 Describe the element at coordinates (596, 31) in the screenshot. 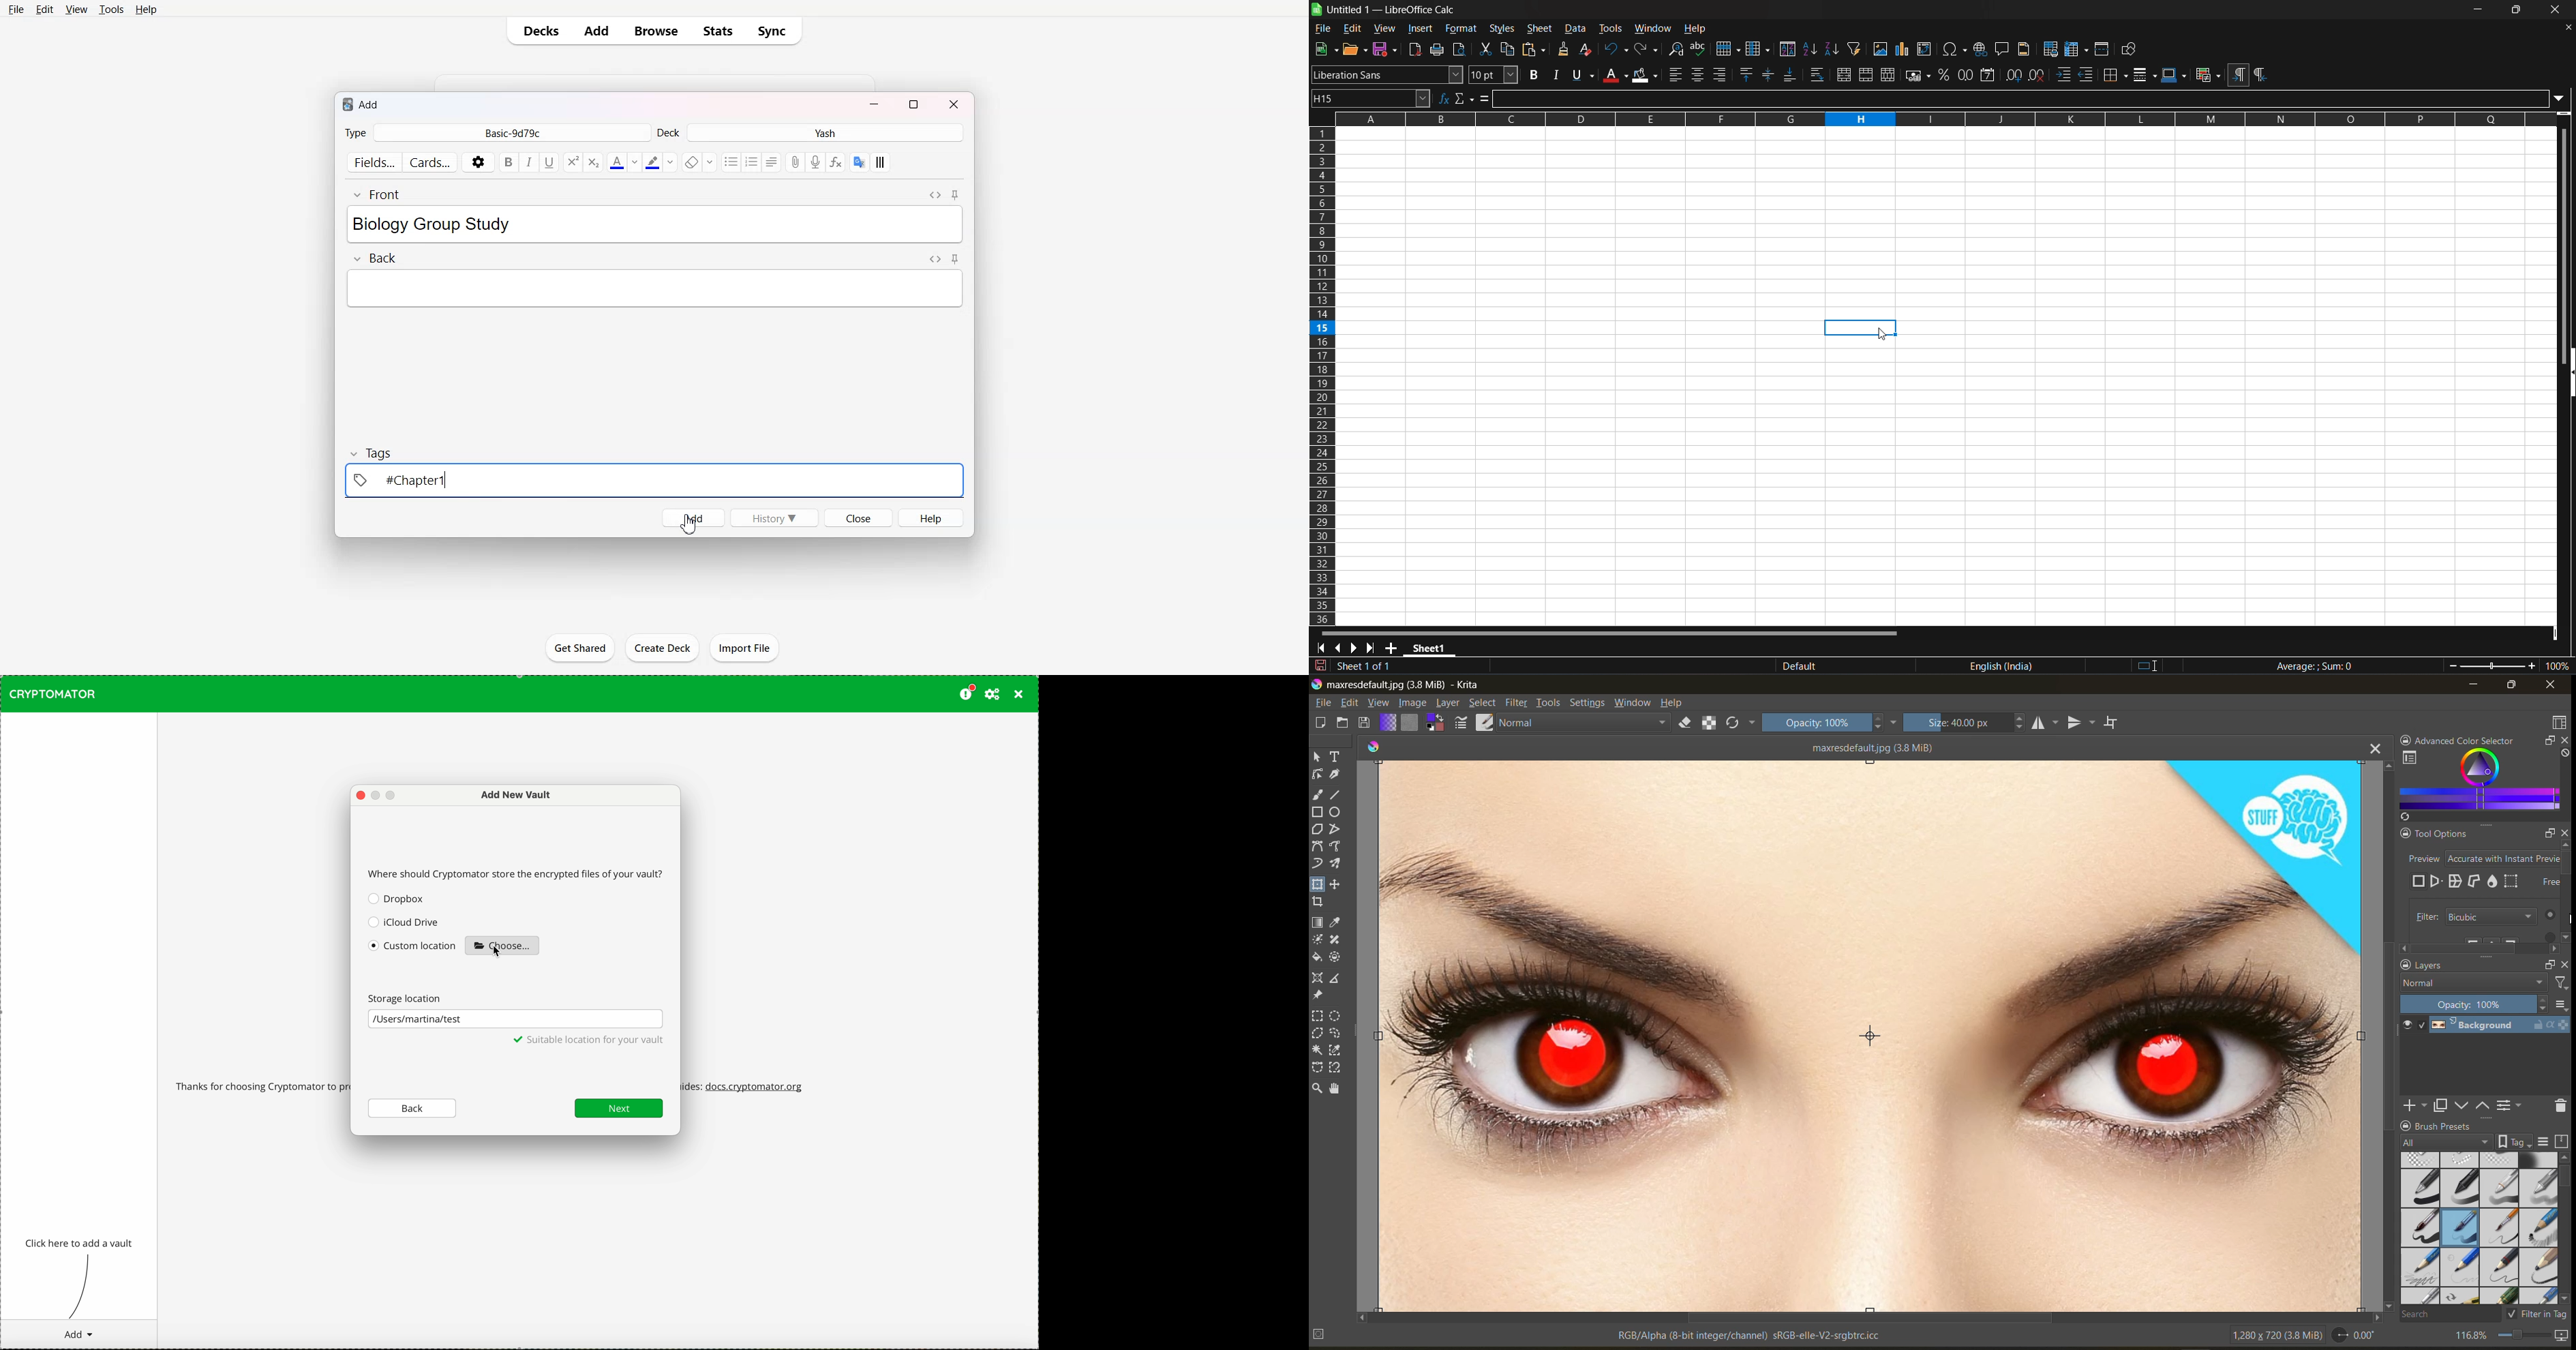

I see `Add` at that location.